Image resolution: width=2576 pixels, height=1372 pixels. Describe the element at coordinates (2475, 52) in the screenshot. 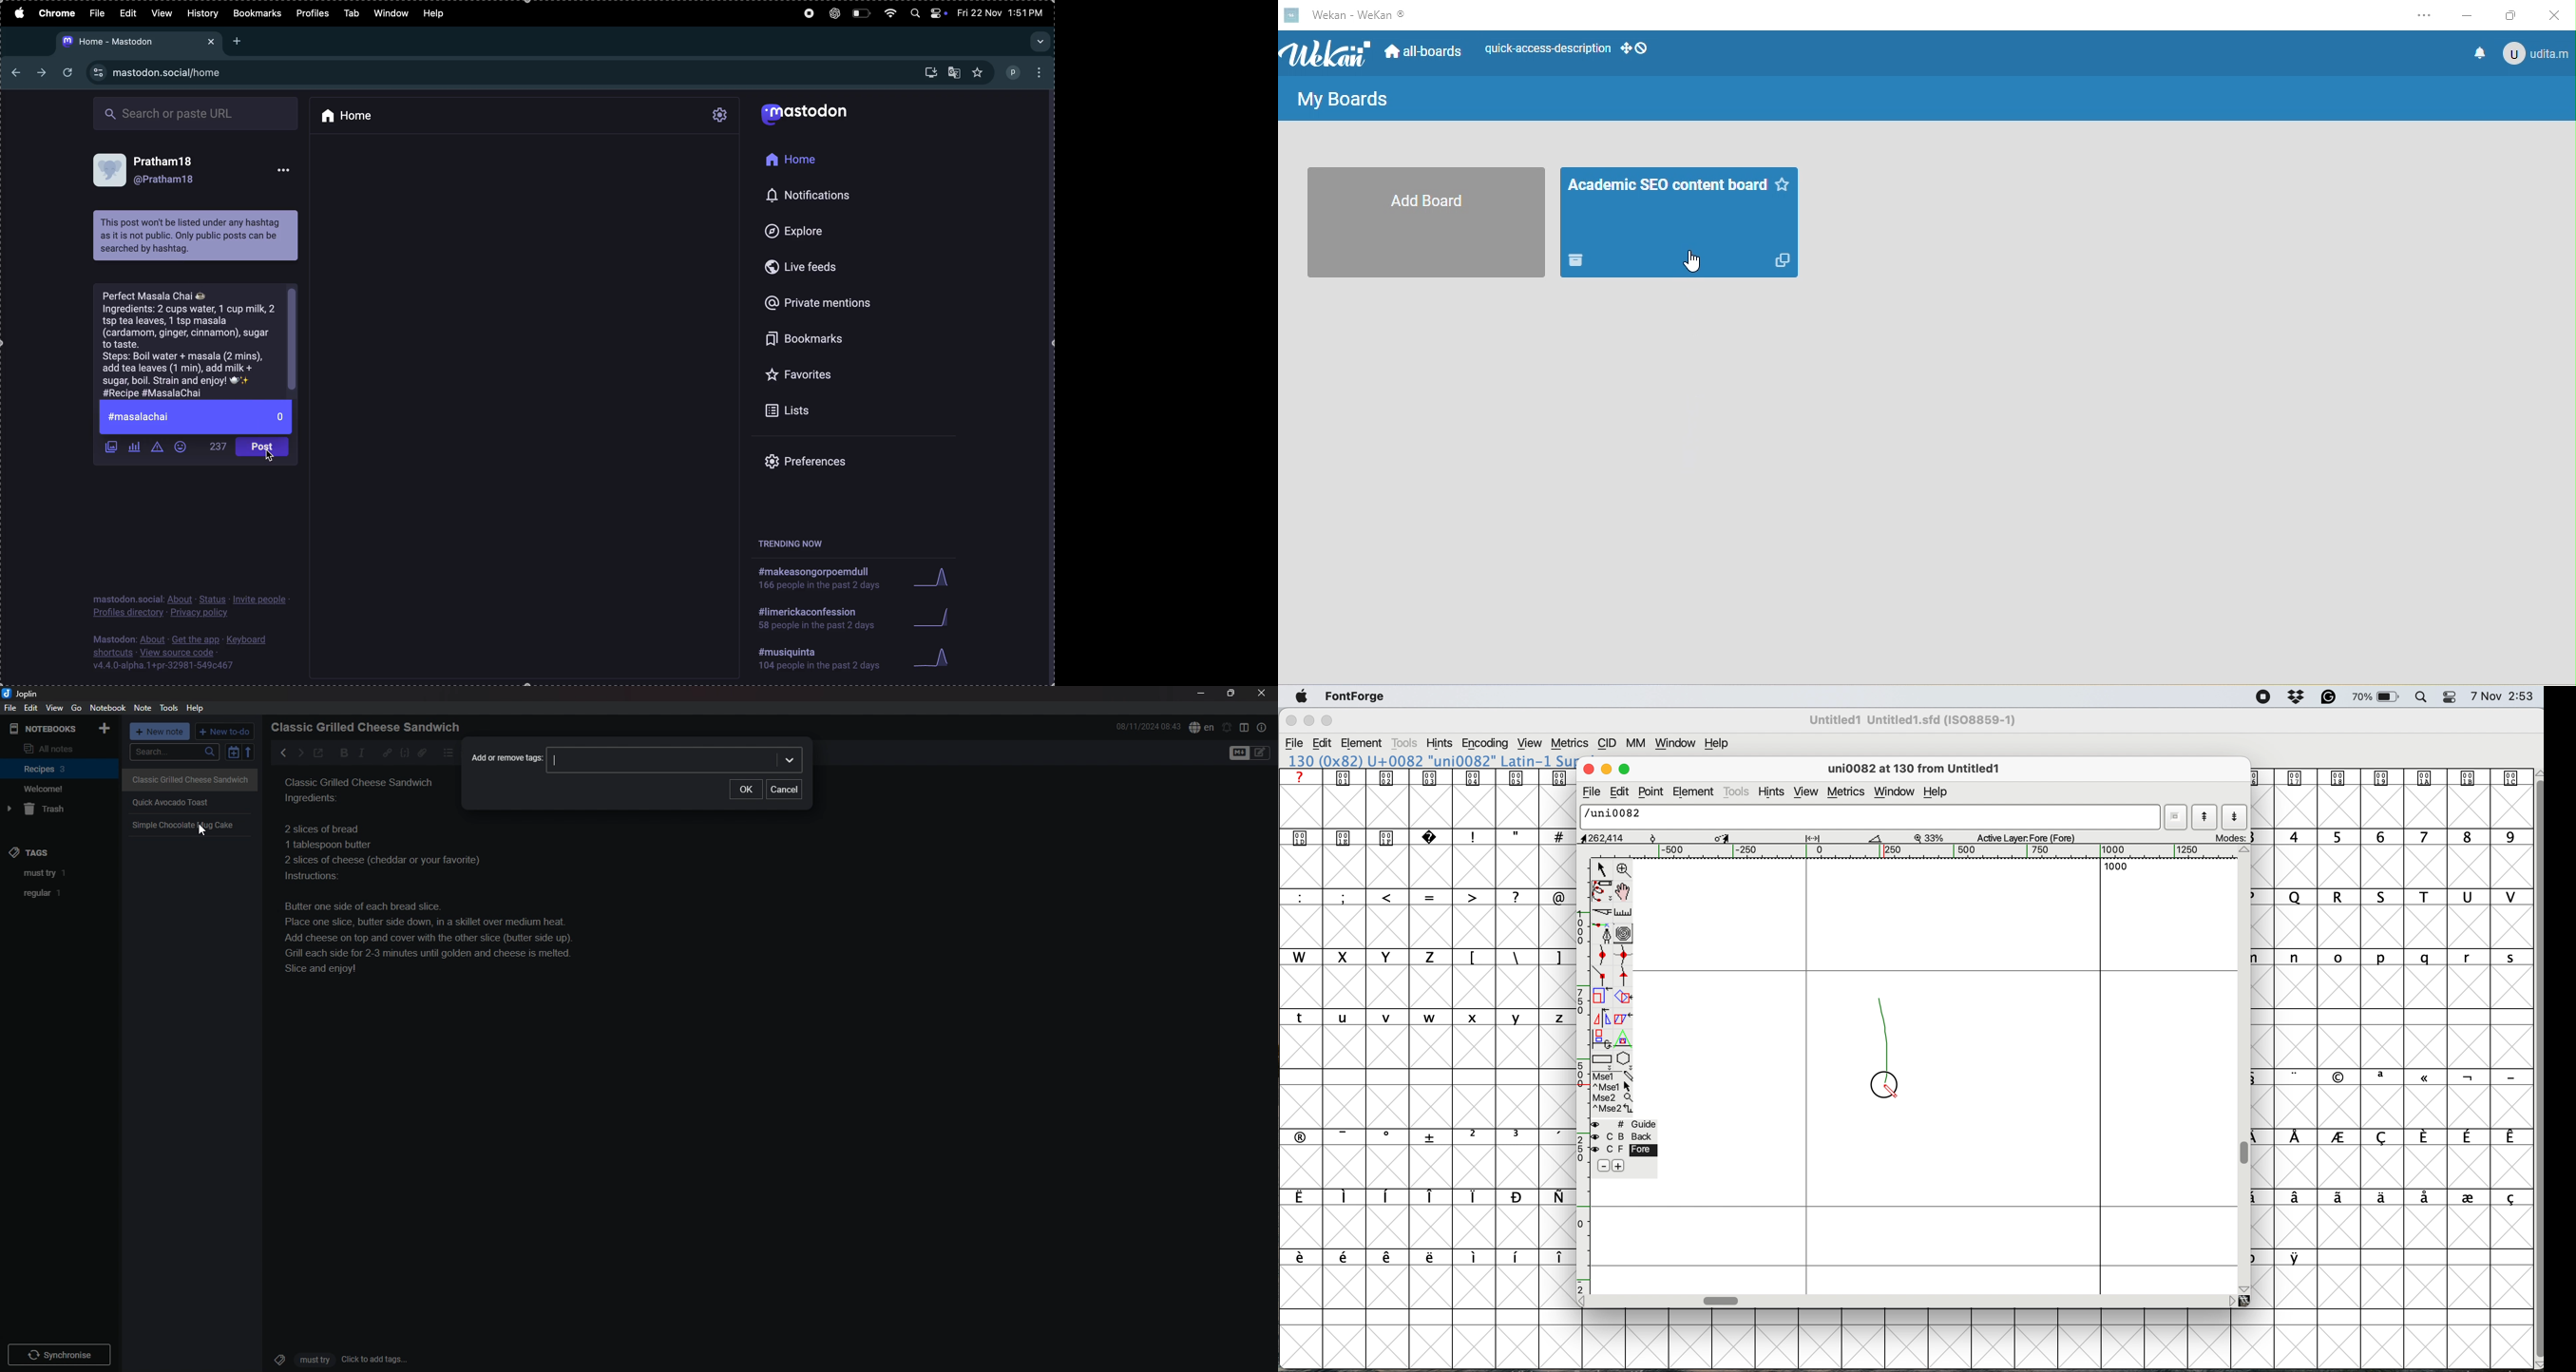

I see `notifications` at that location.